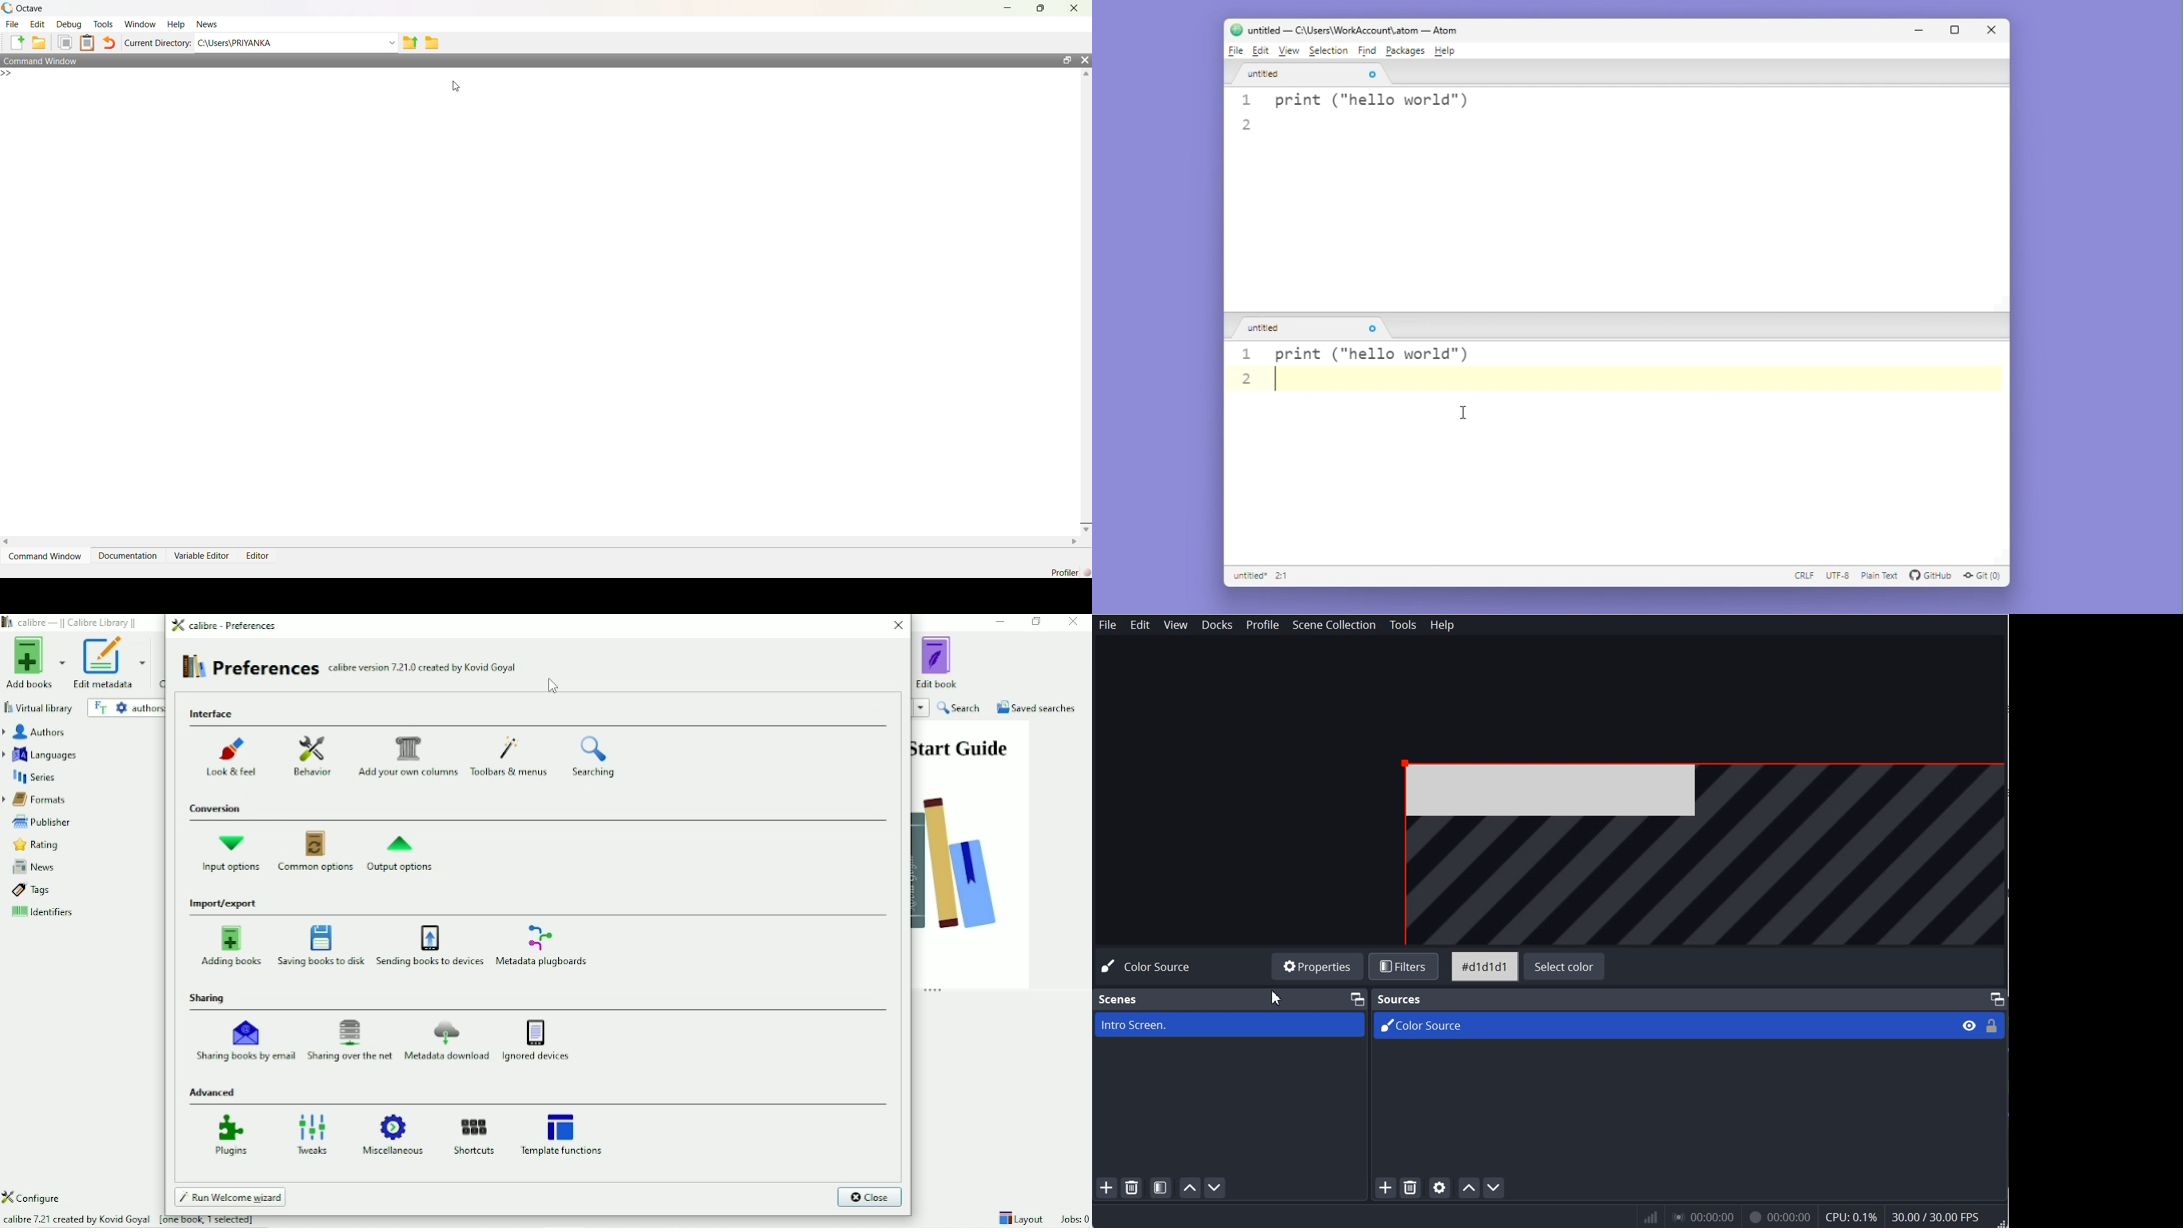 The image size is (2184, 1232). Describe the element at coordinates (34, 663) in the screenshot. I see `Add books` at that location.